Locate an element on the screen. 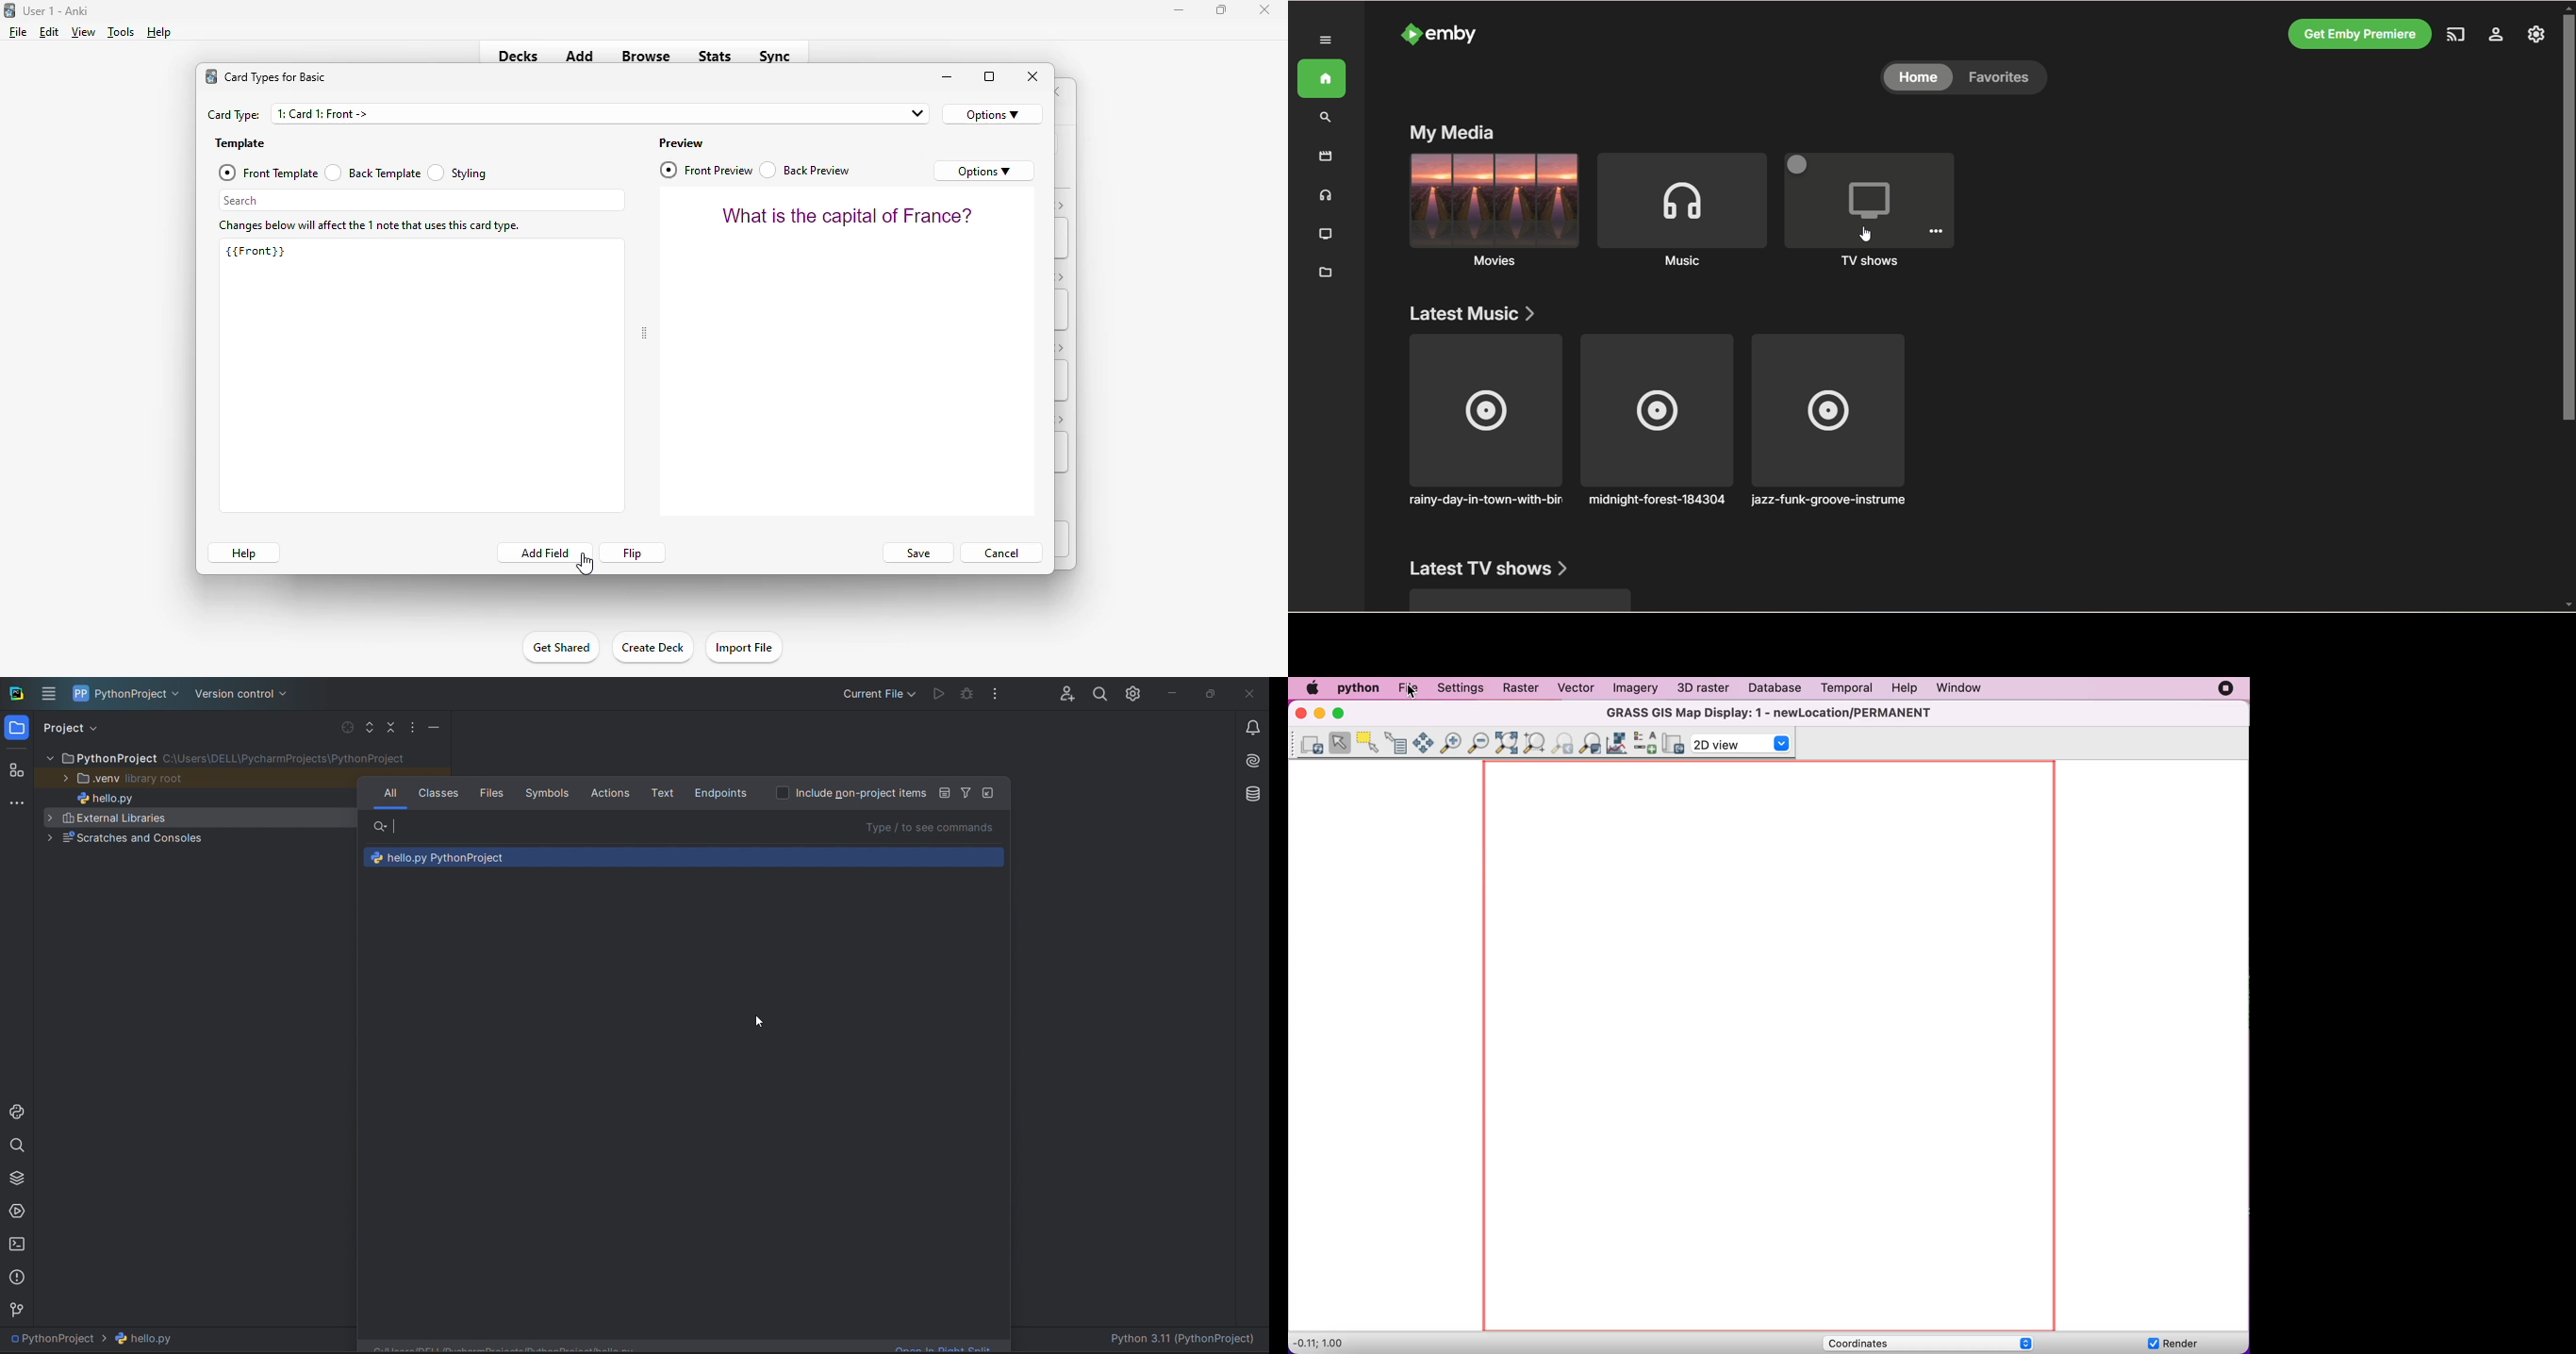 Image resolution: width=2576 pixels, height=1372 pixels. latest music is located at coordinates (1475, 315).